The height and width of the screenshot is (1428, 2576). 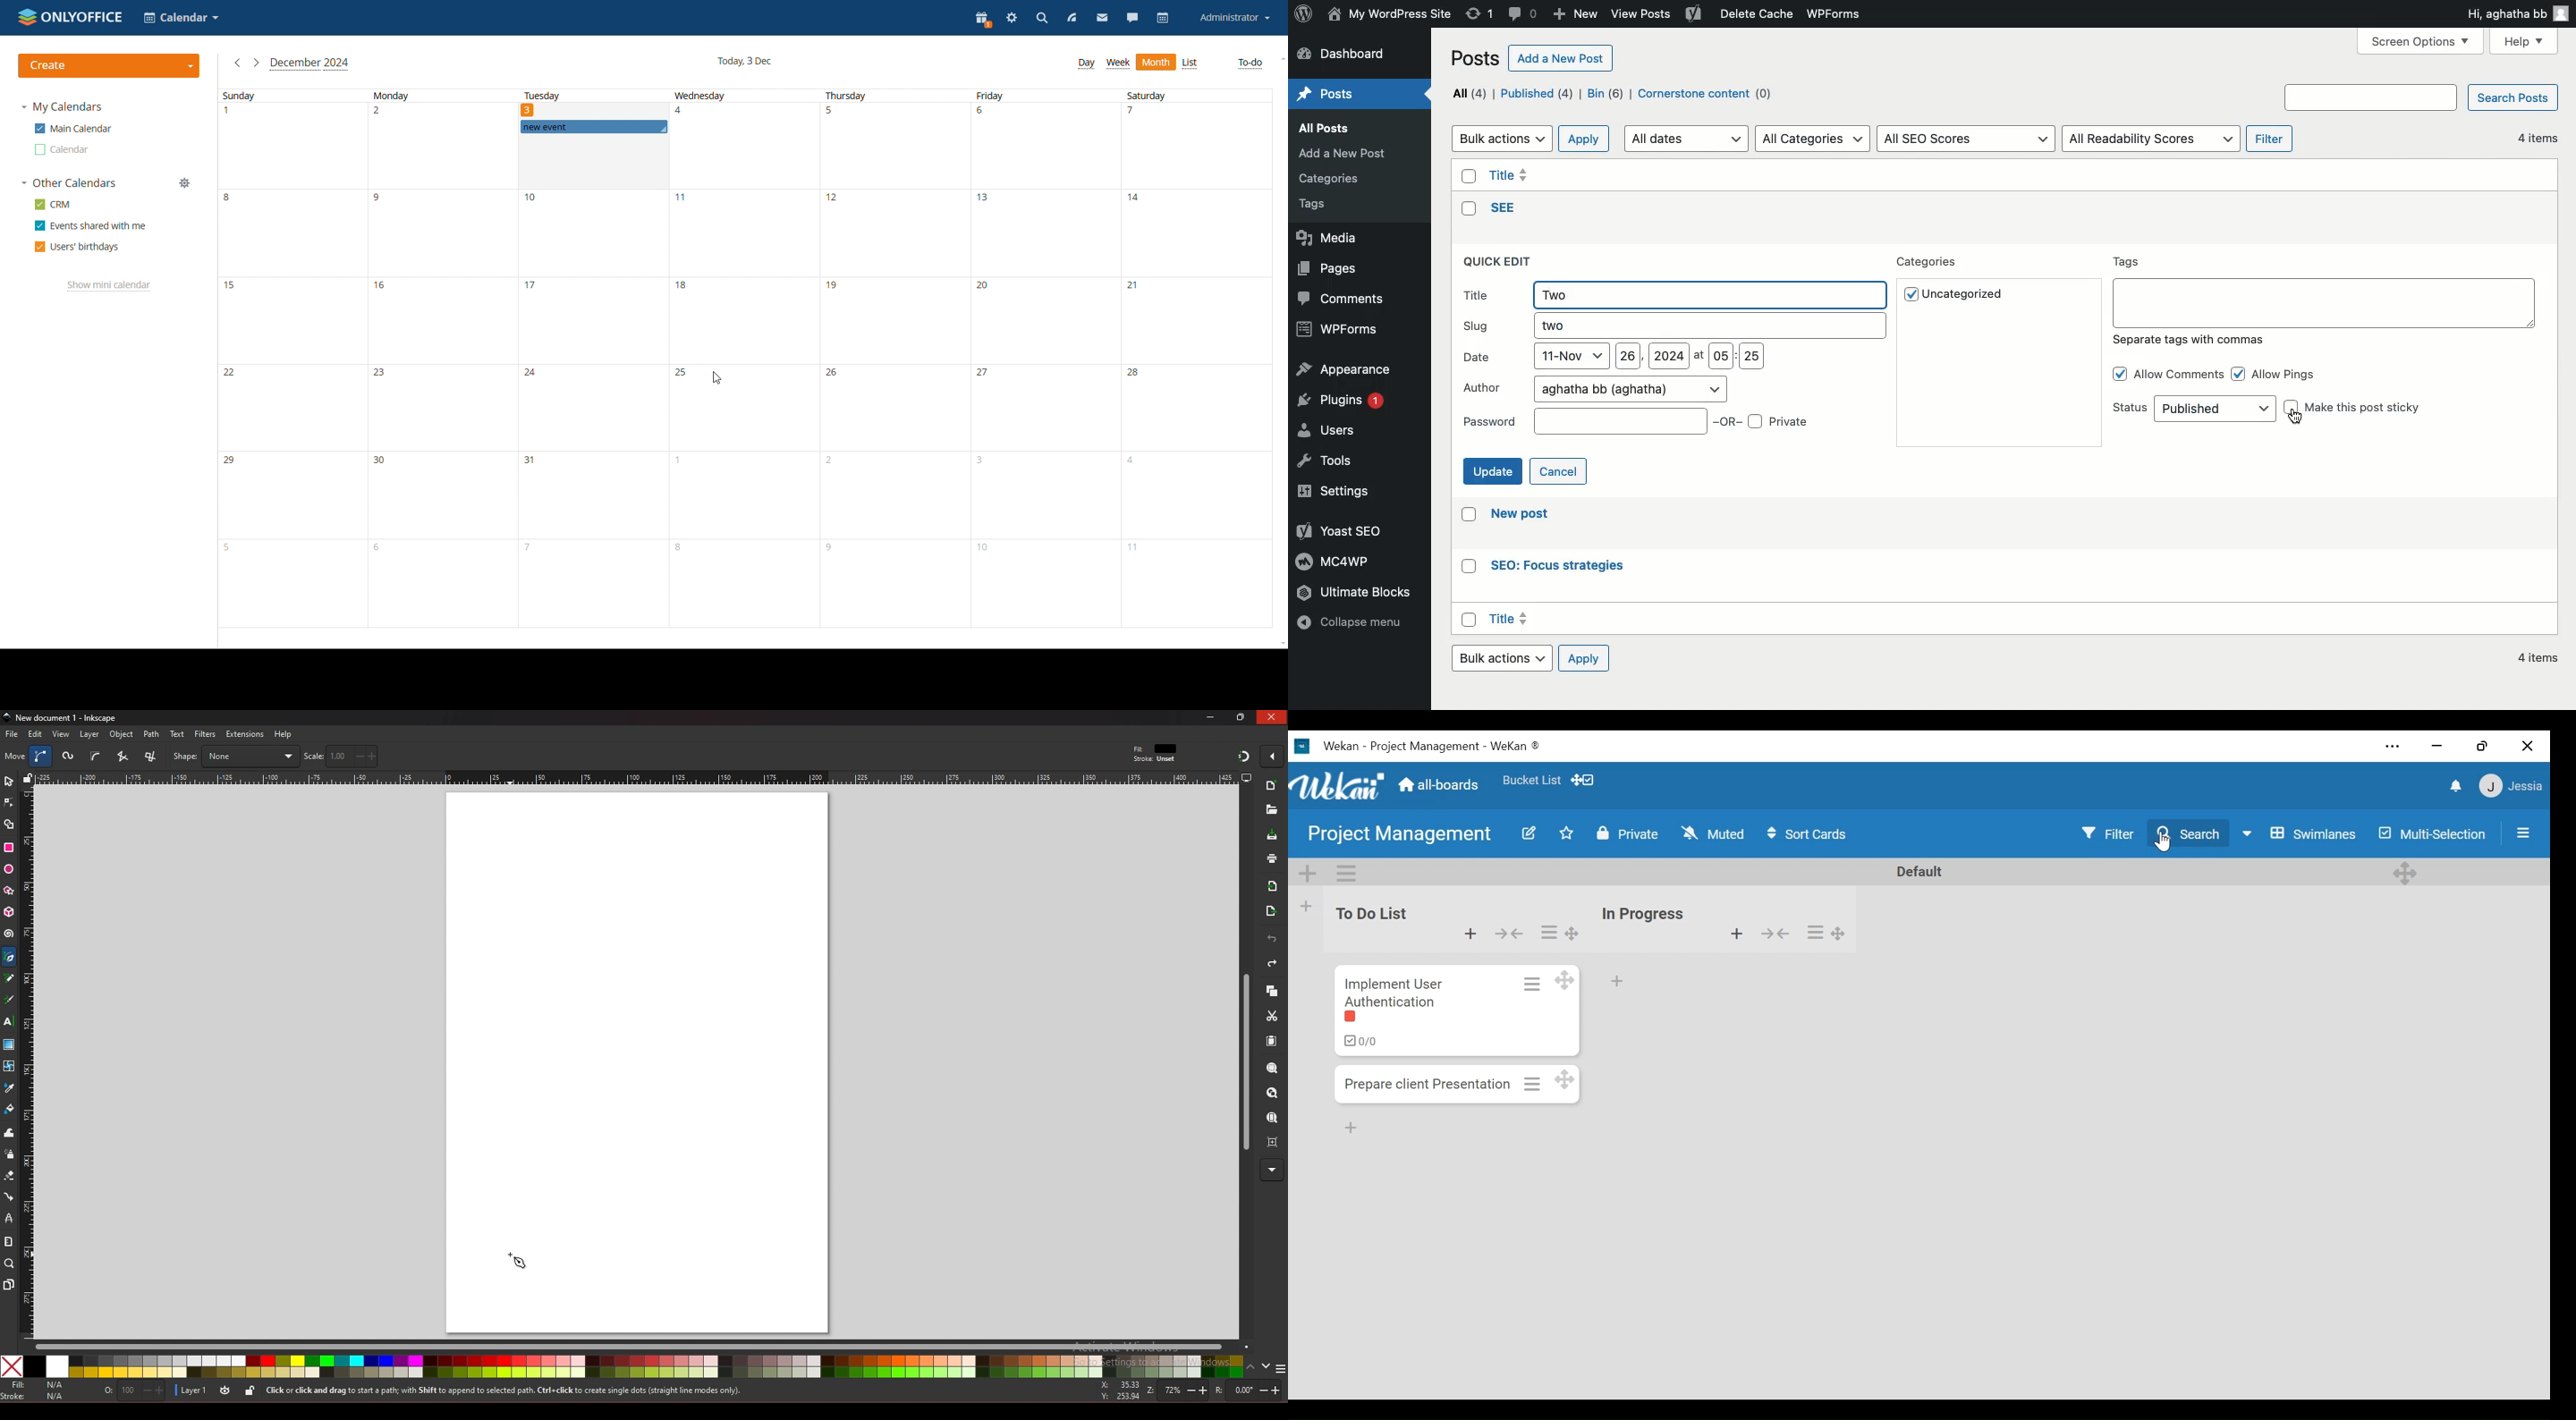 What do you see at coordinates (180, 17) in the screenshot?
I see `select application` at bounding box center [180, 17].